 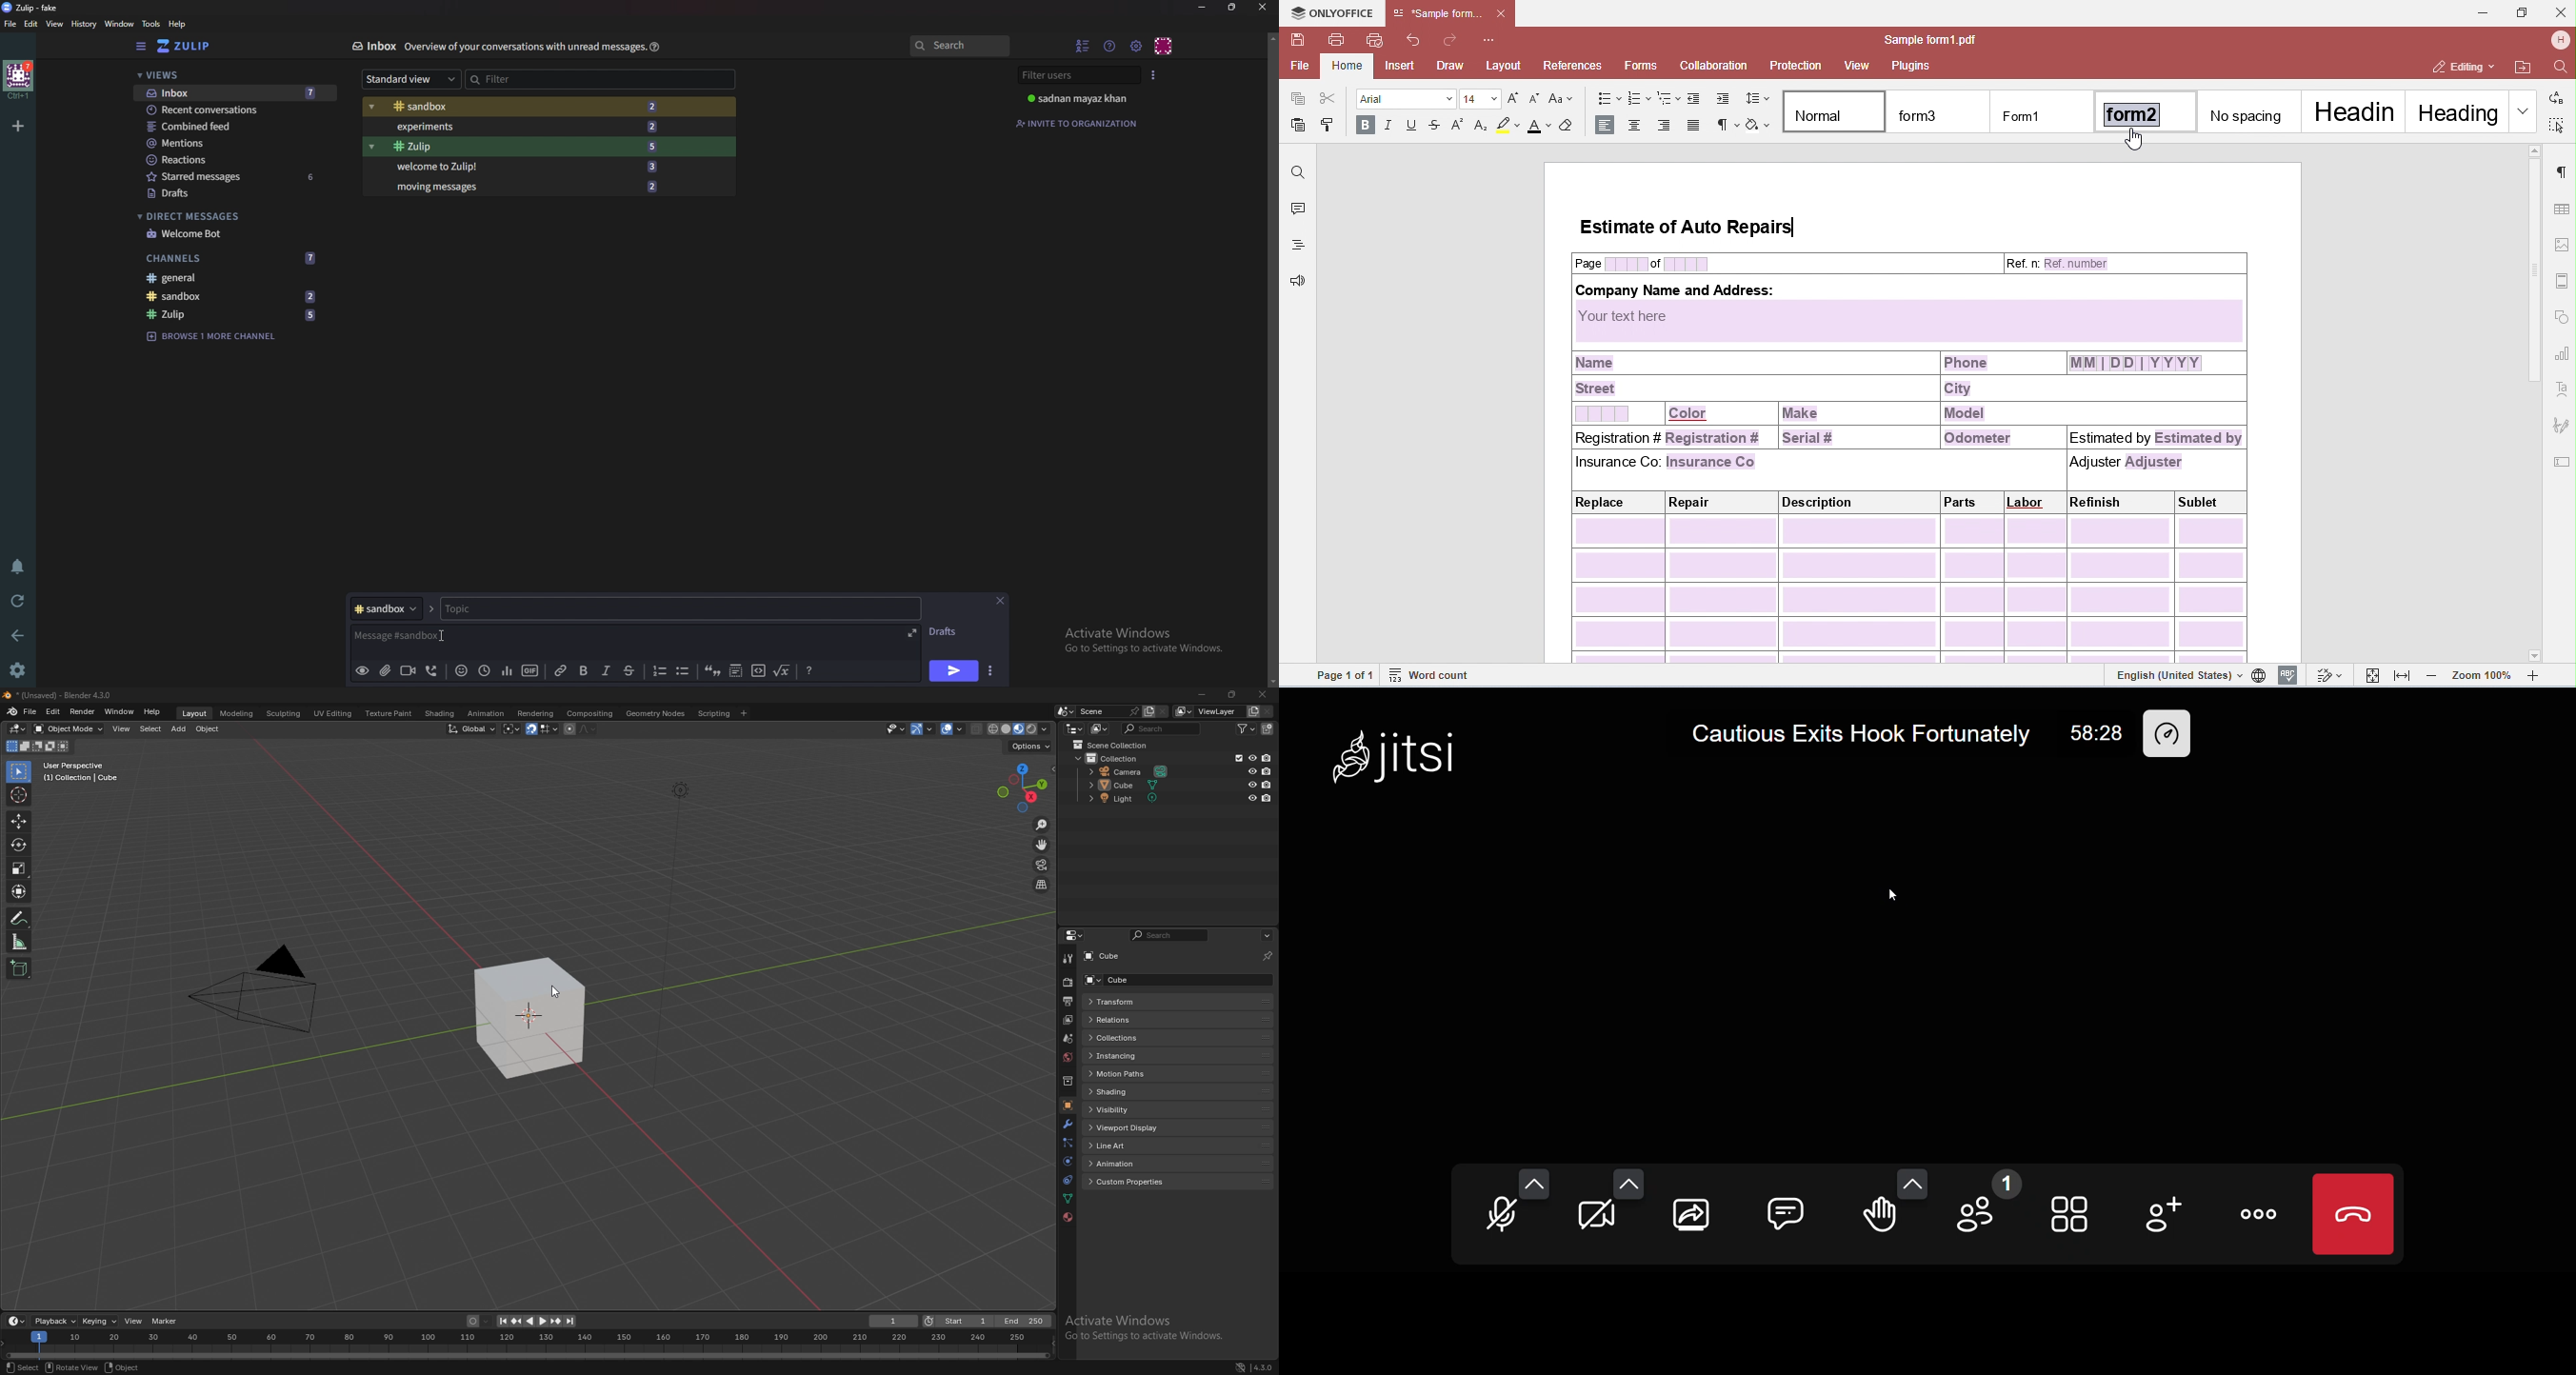 I want to click on Moving messages, so click(x=525, y=186).